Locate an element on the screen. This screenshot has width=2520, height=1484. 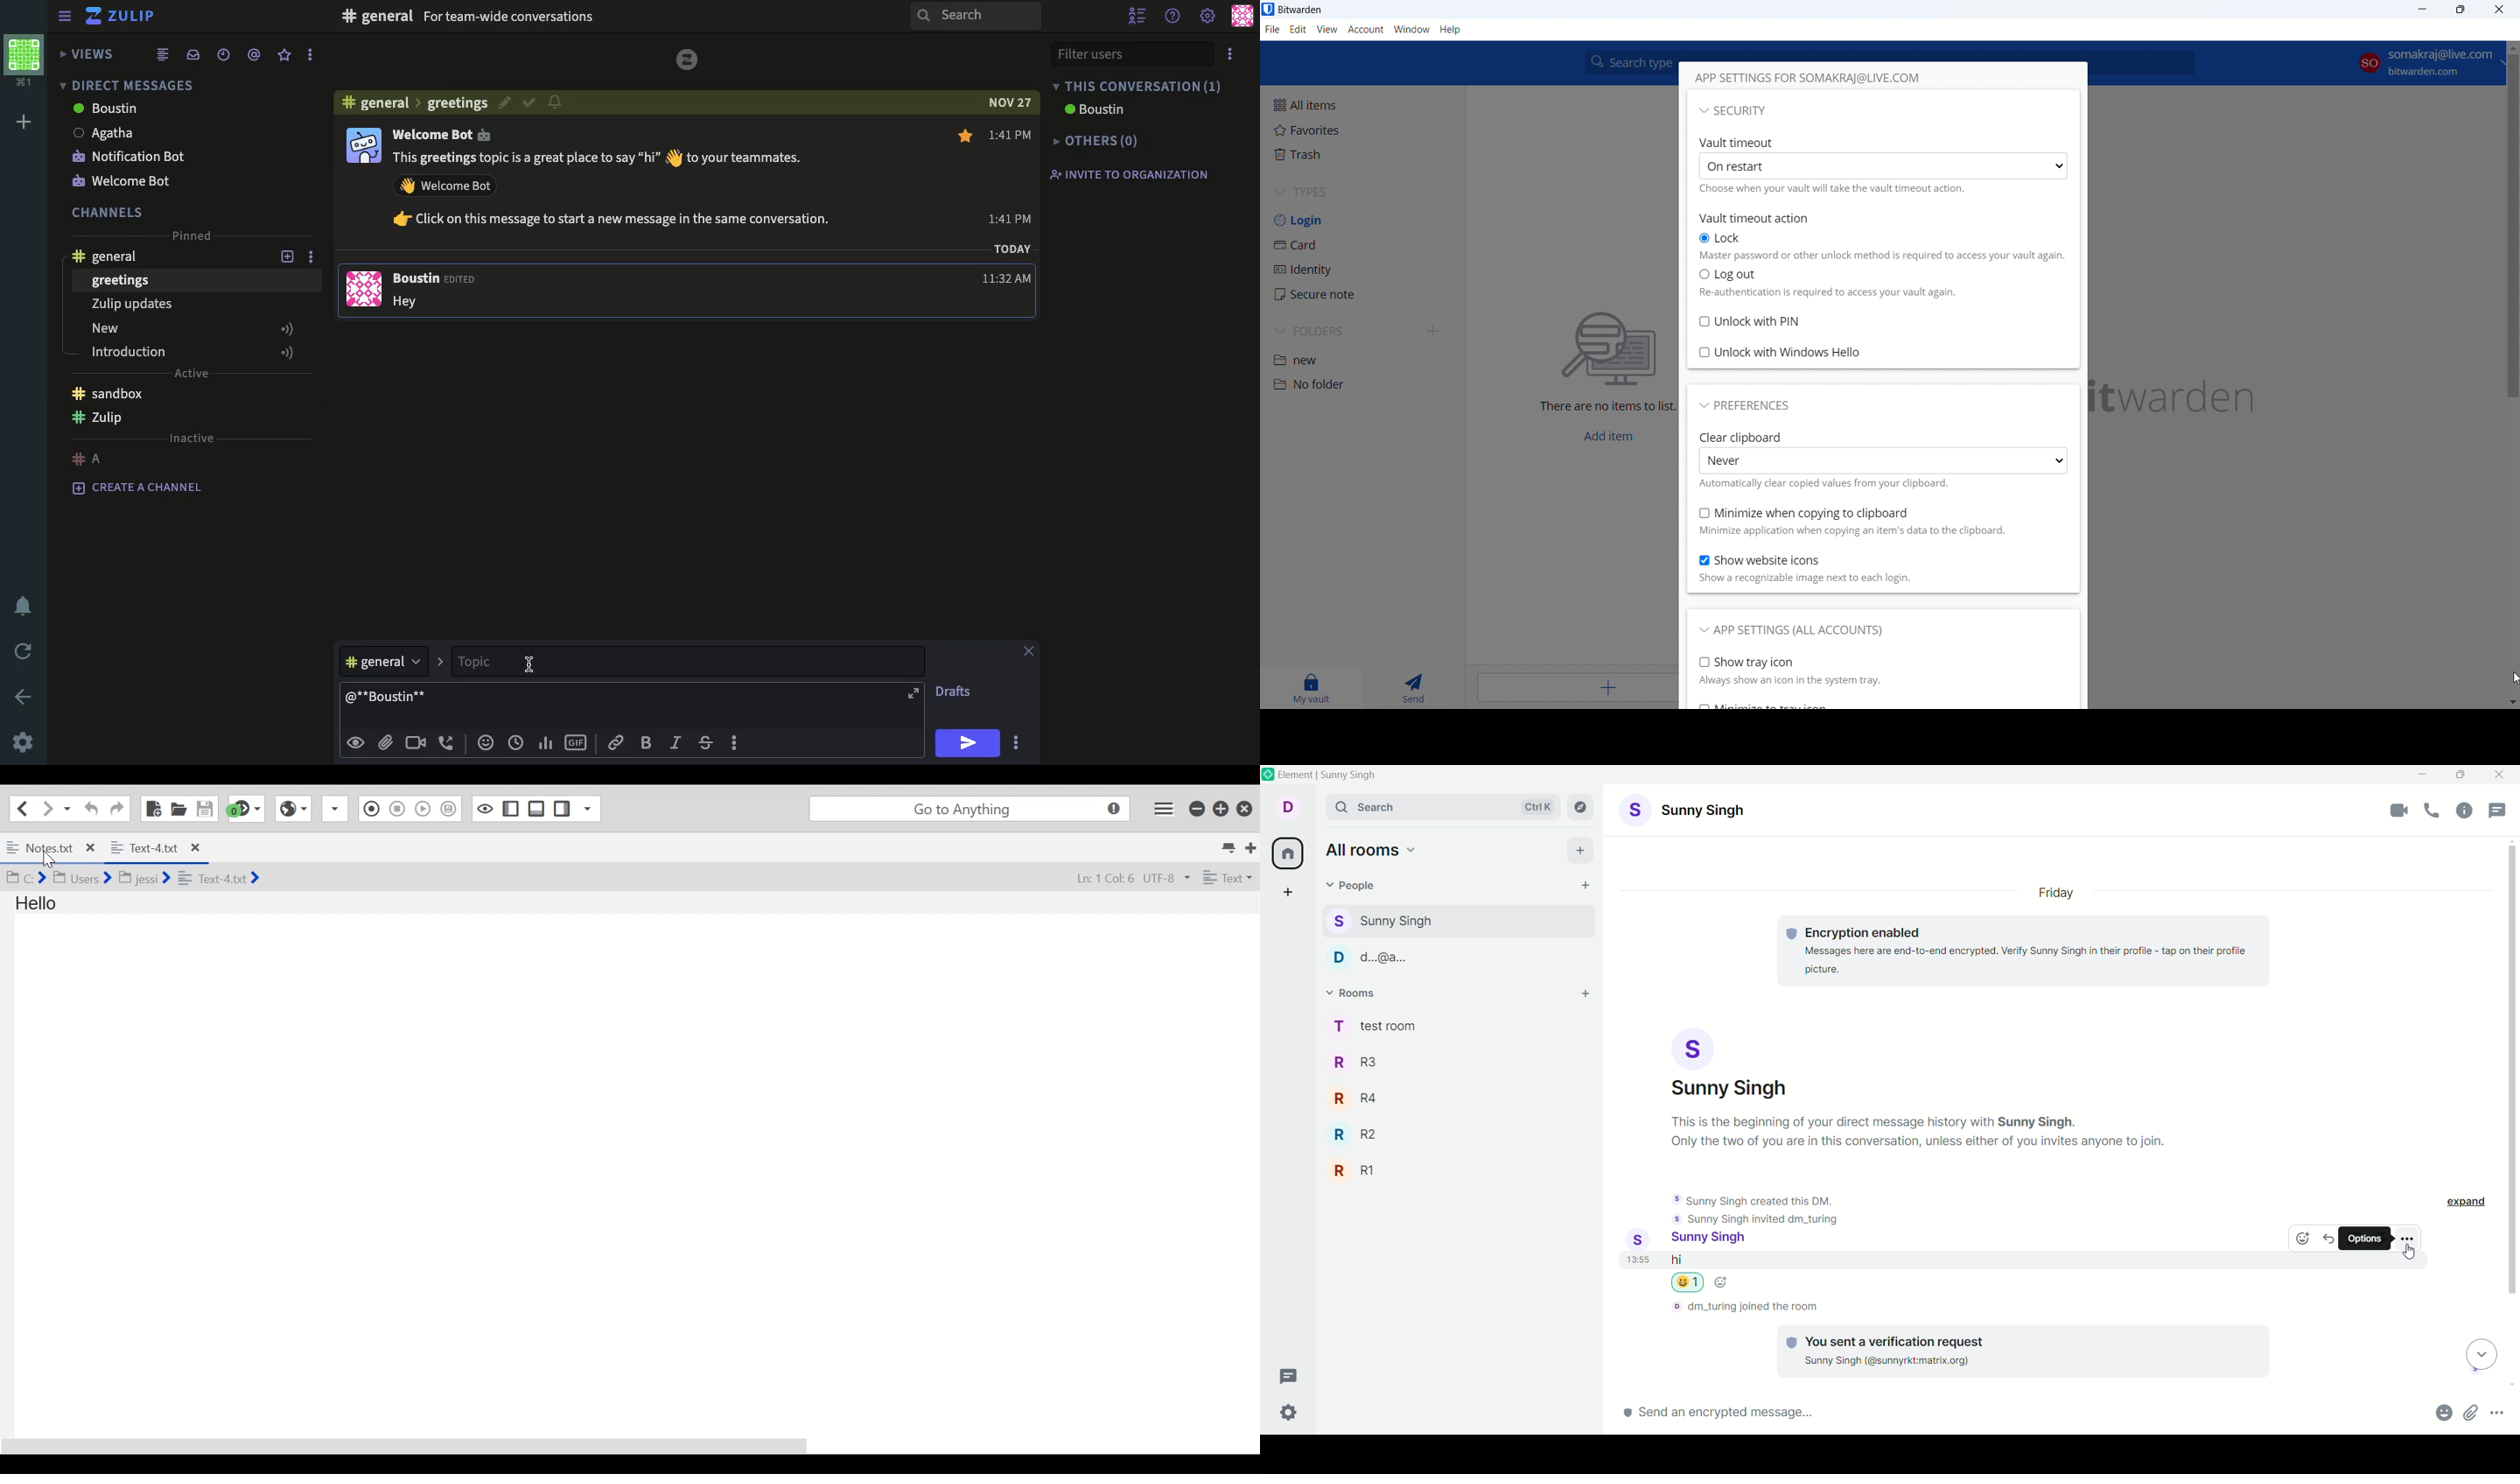
Hey is located at coordinates (414, 302).